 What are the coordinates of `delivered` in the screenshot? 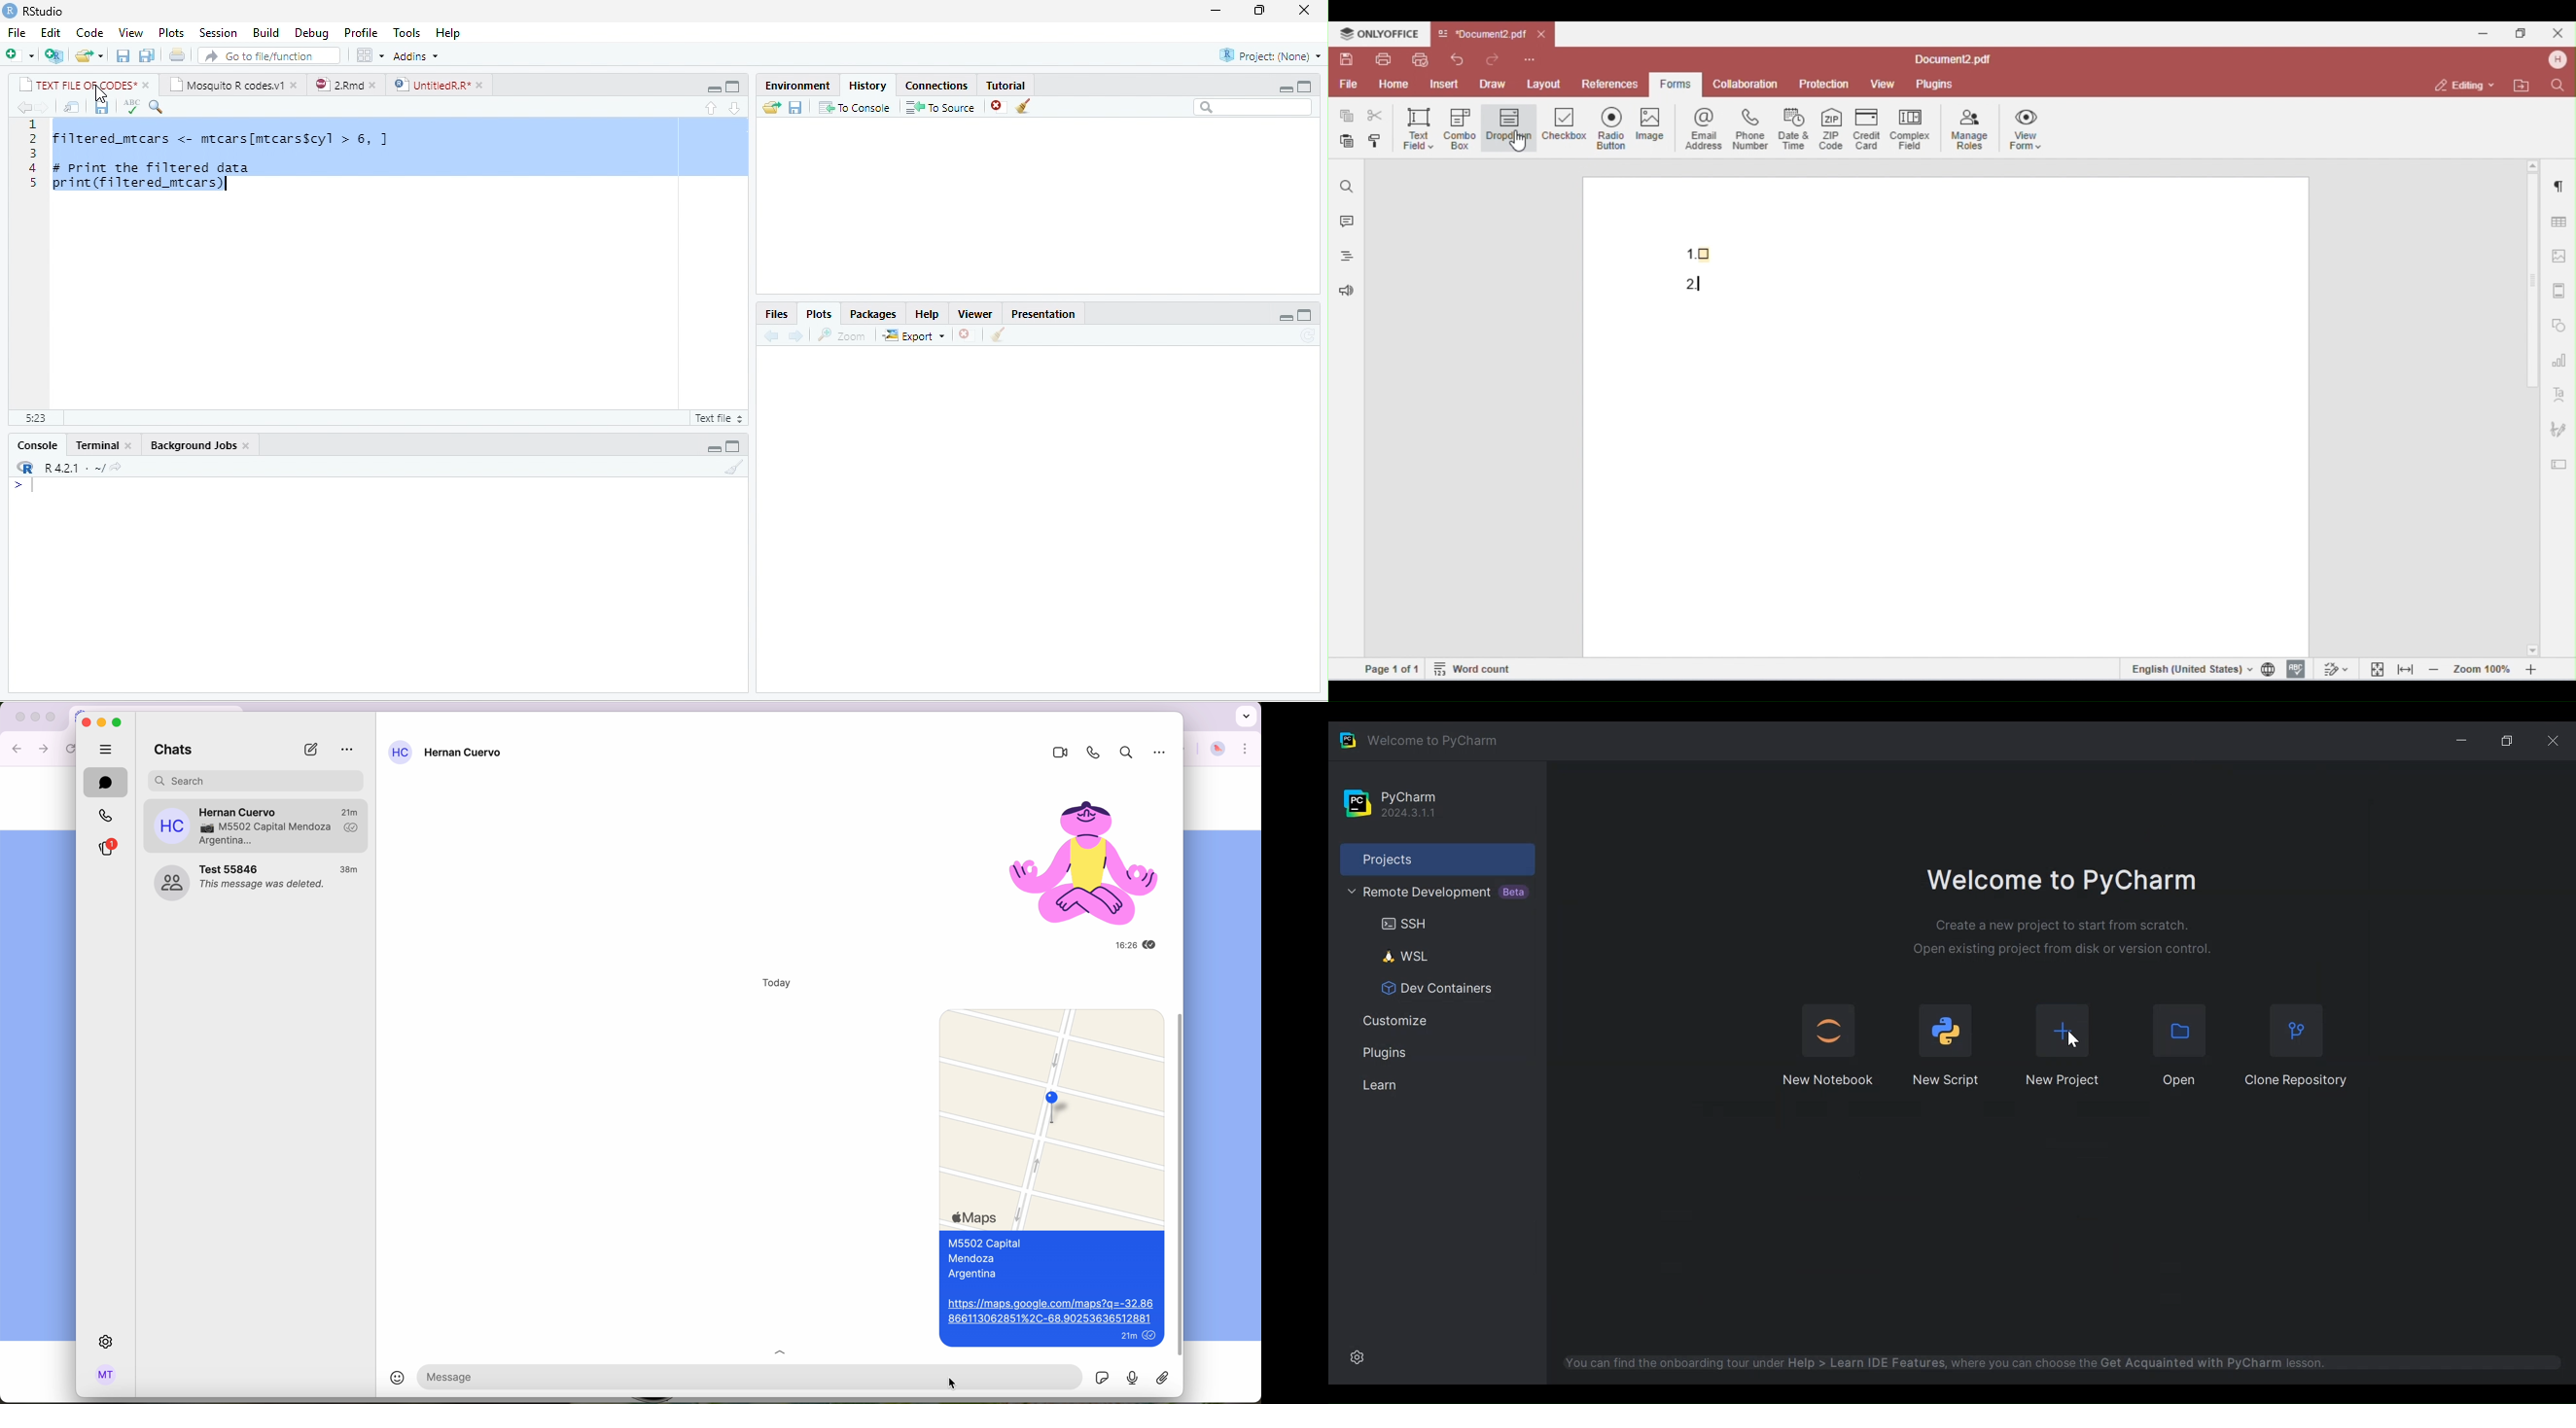 It's located at (351, 829).